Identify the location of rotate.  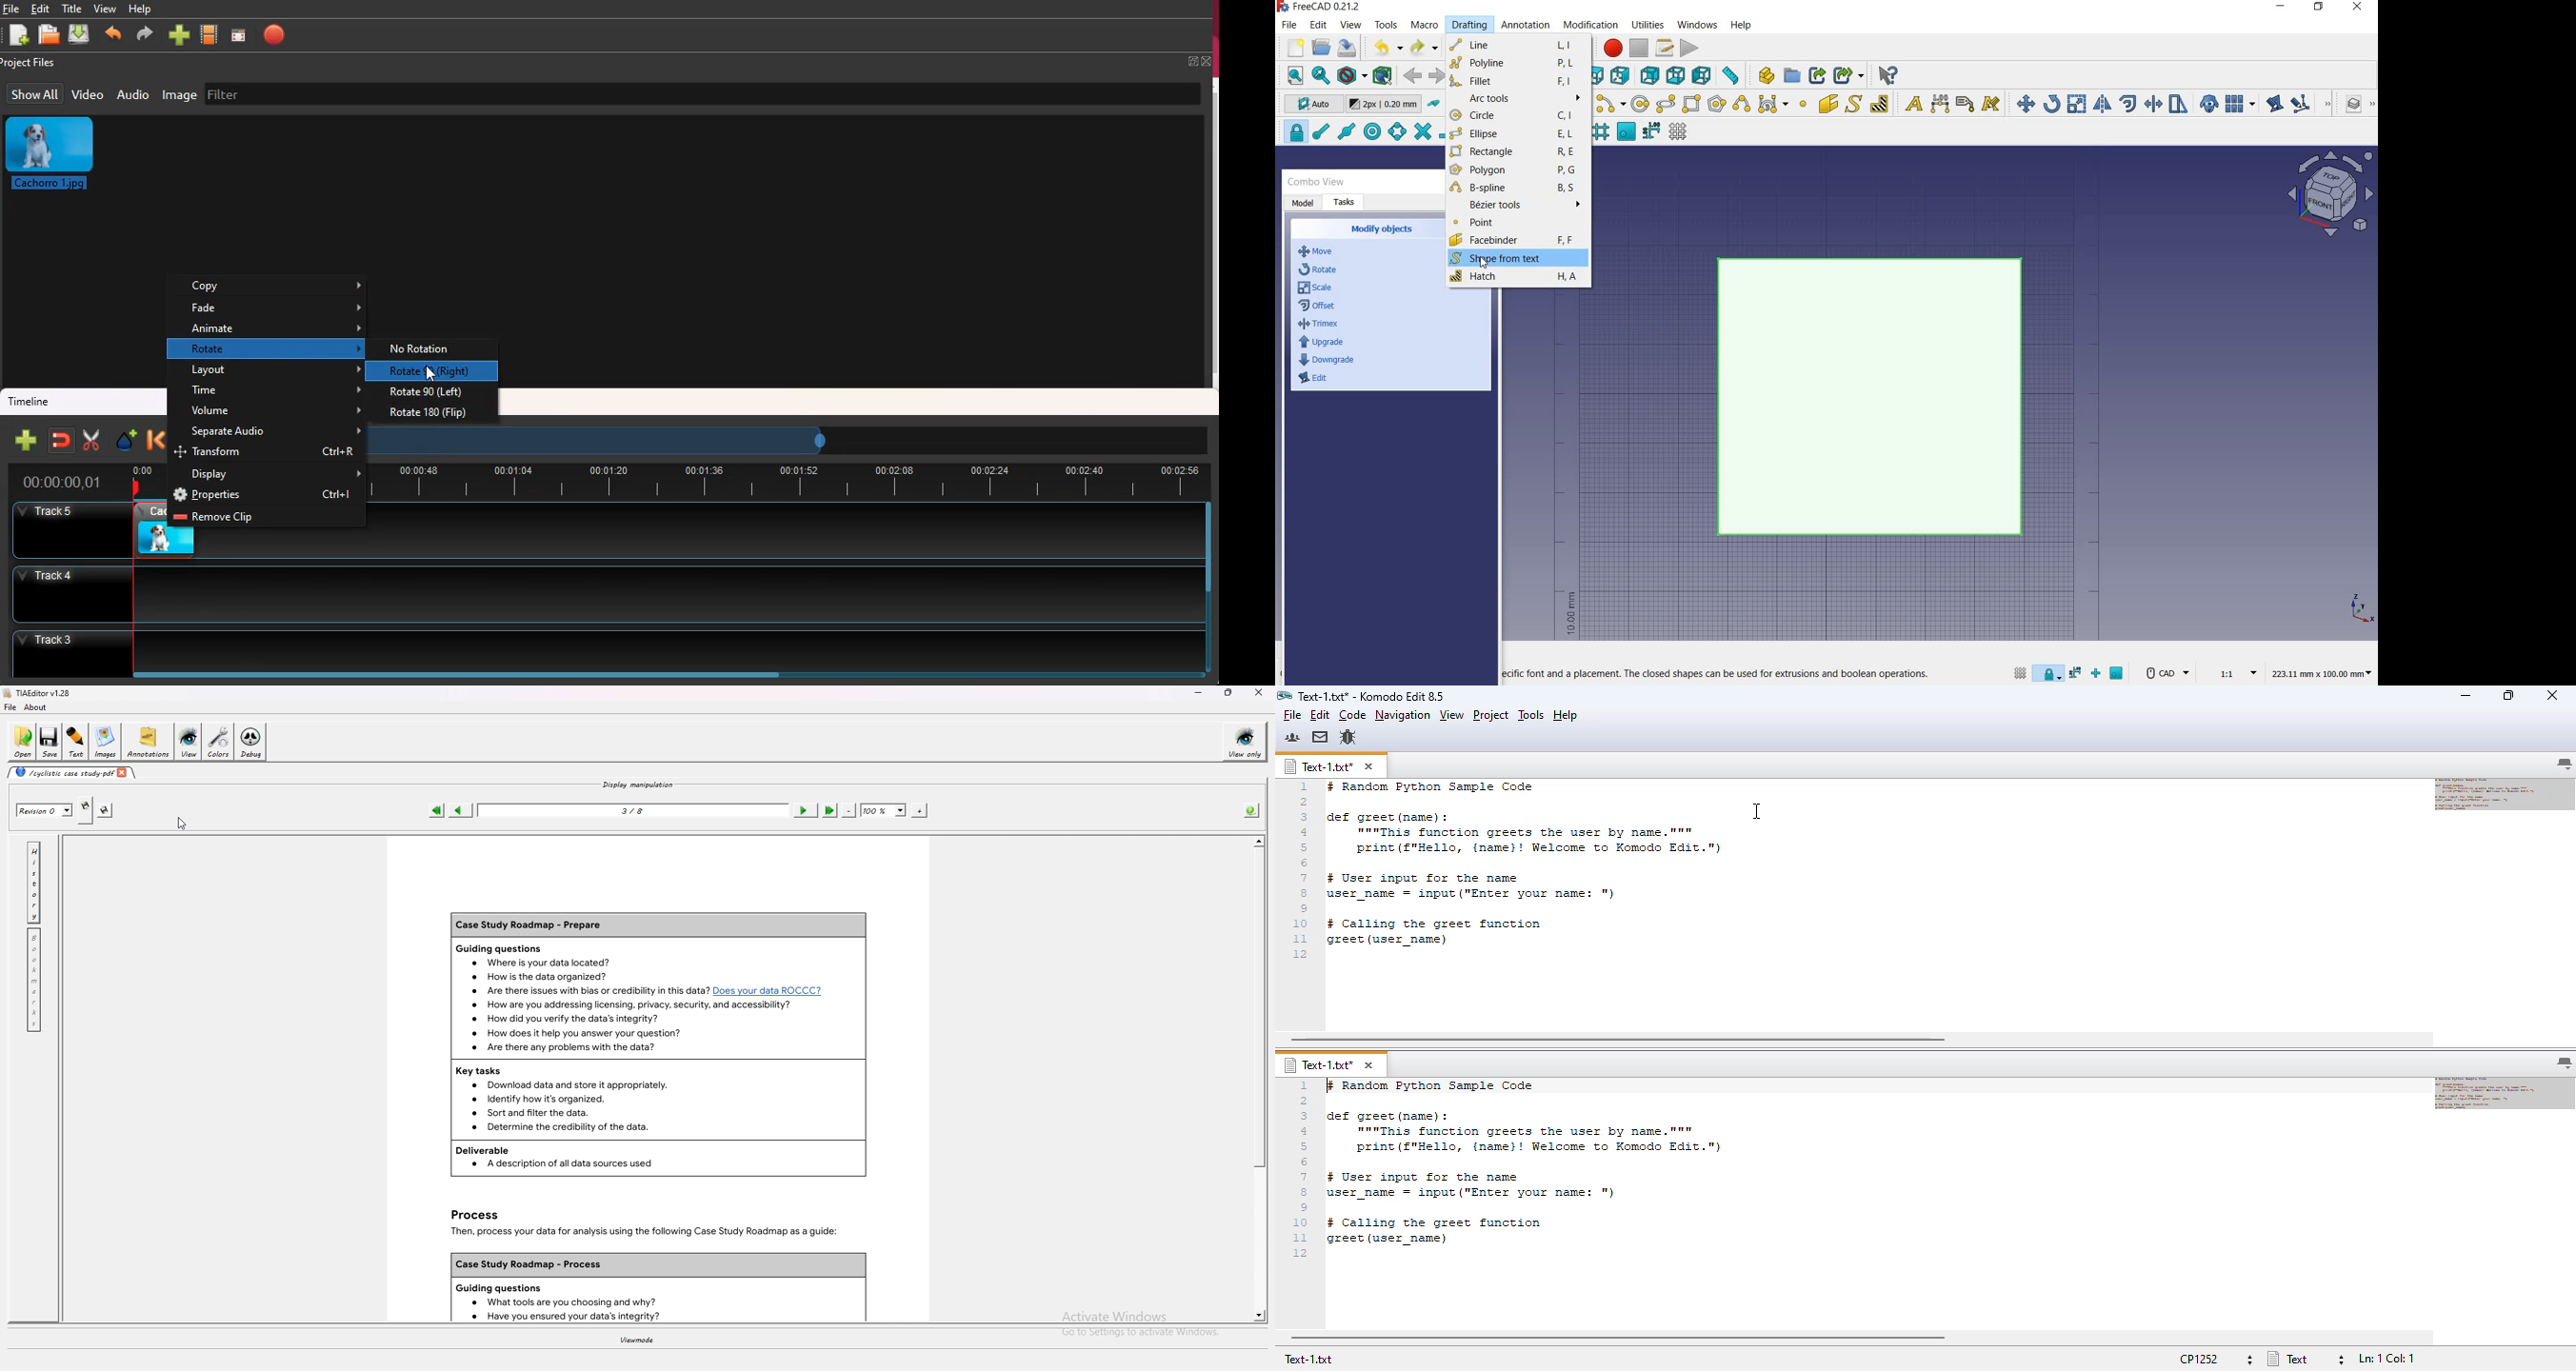
(1320, 269).